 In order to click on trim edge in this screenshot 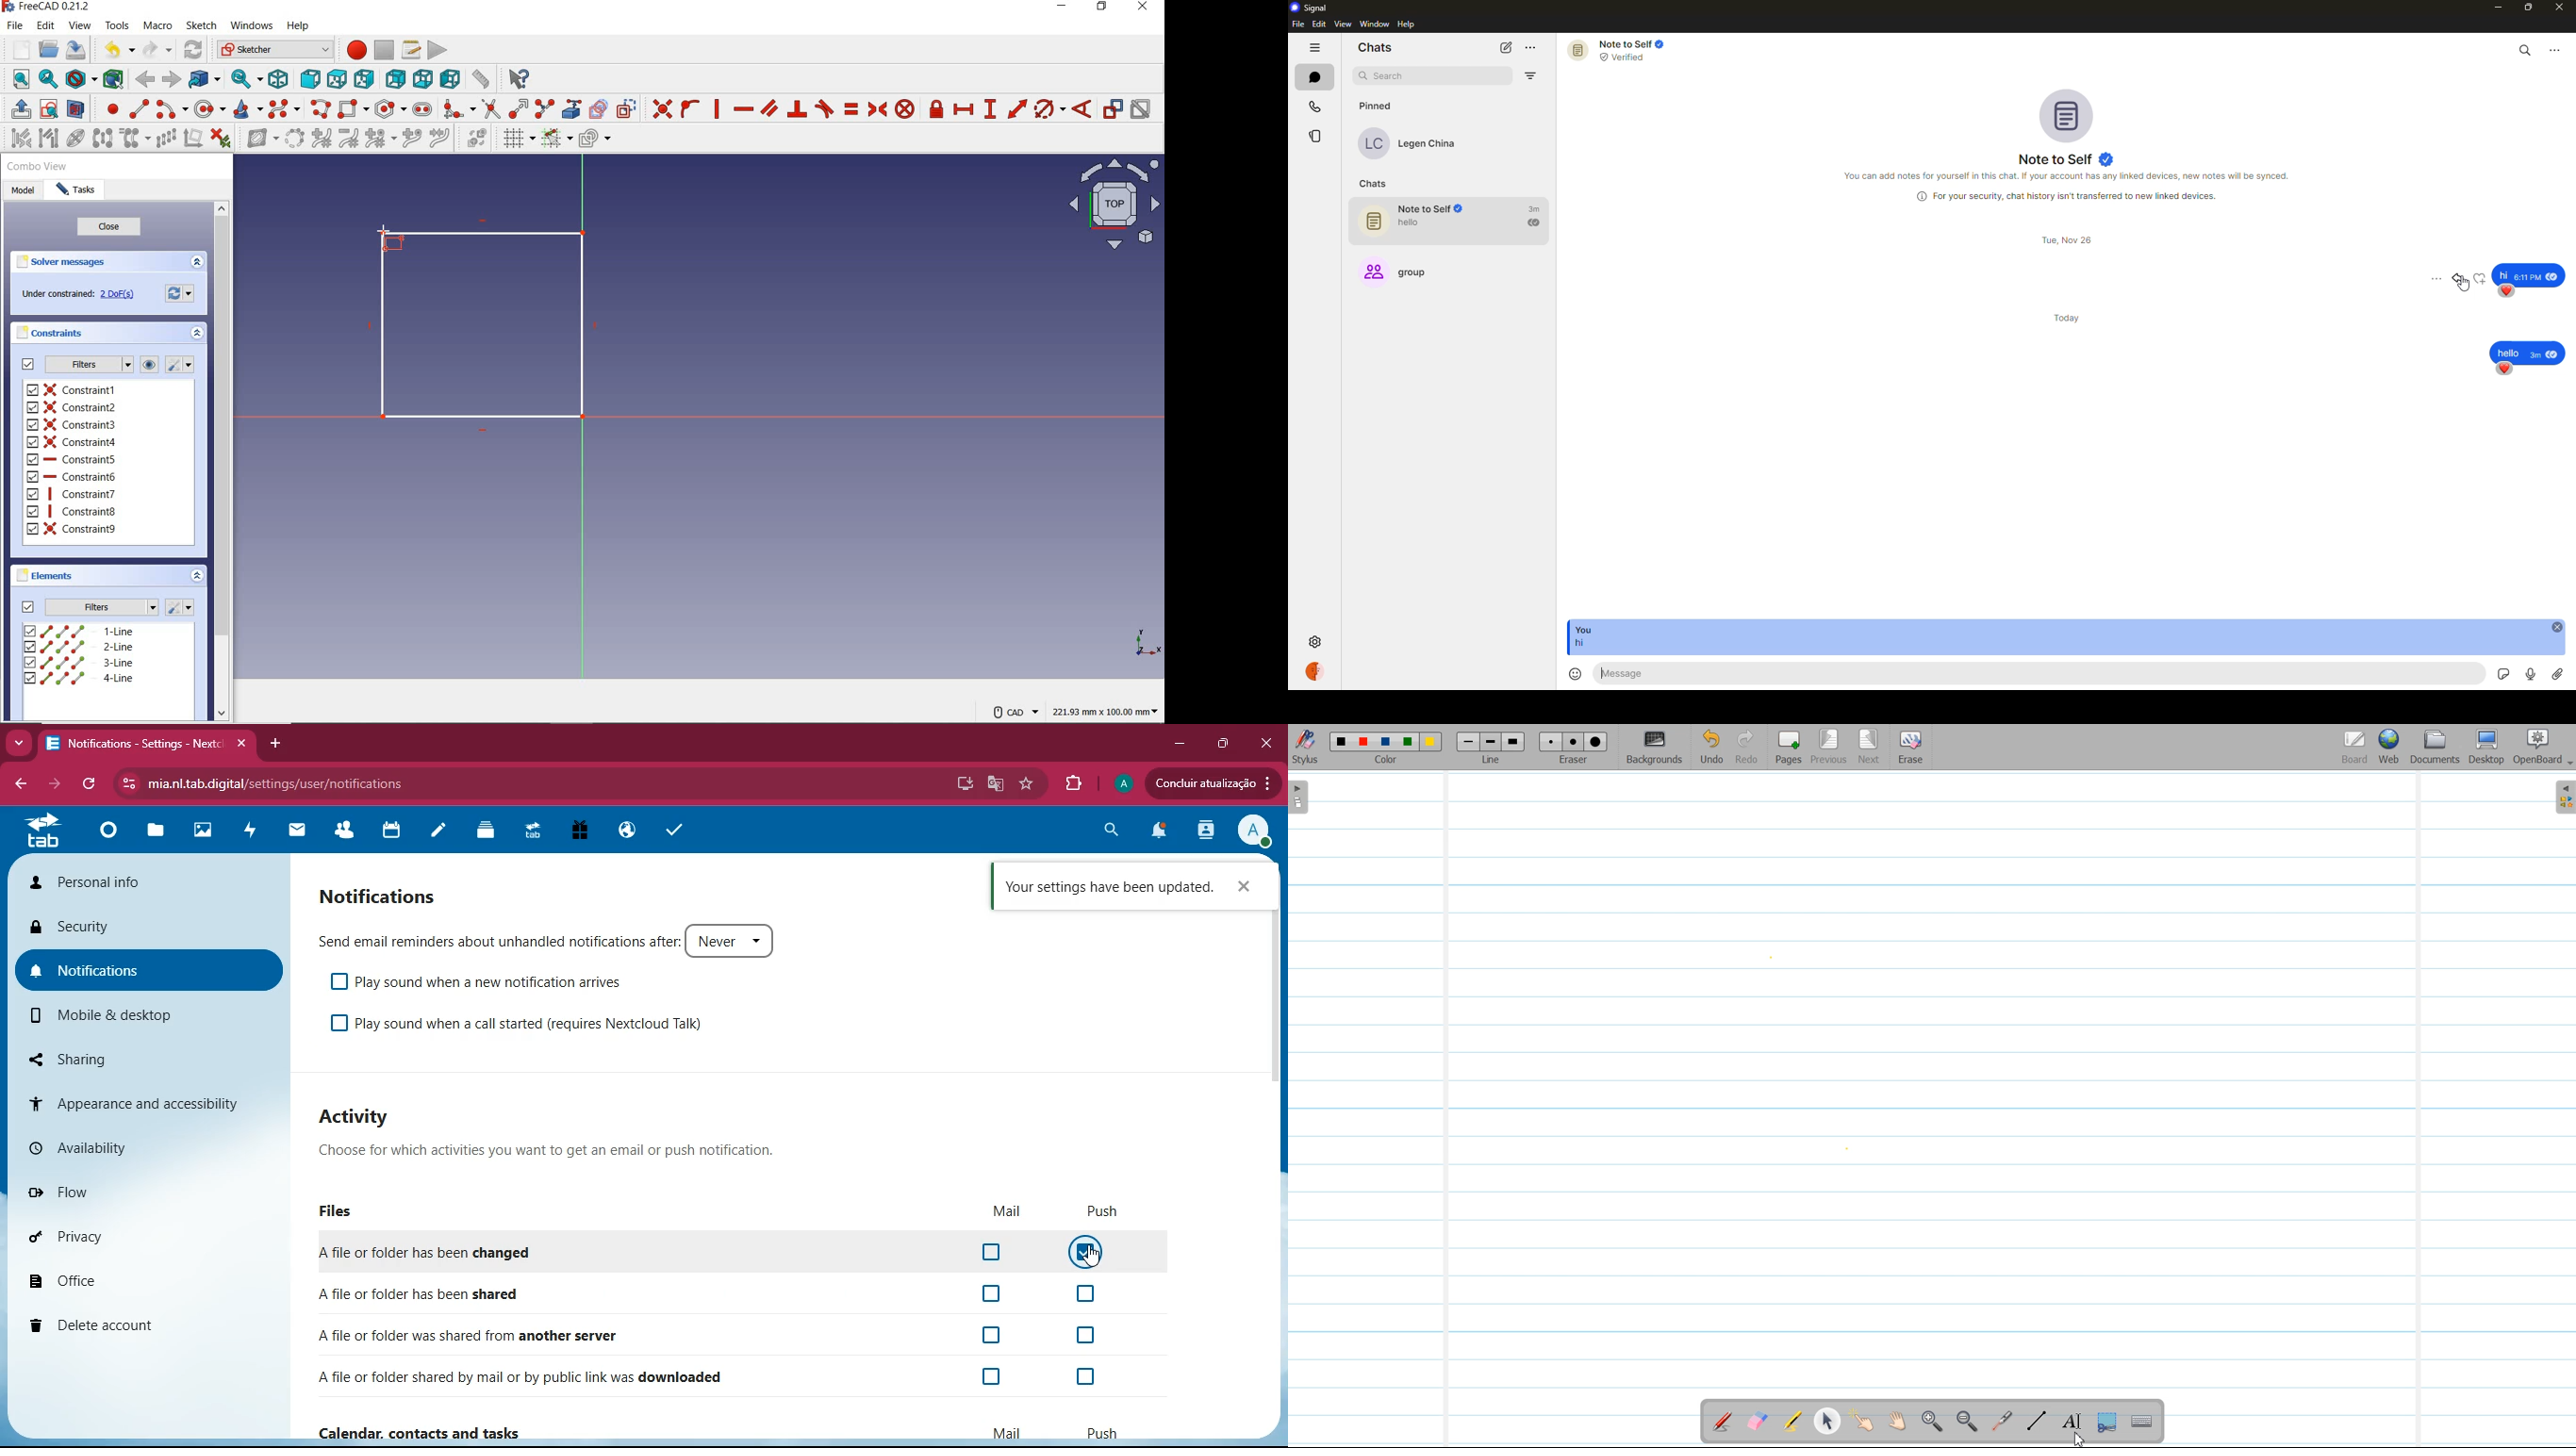, I will do `click(490, 109)`.